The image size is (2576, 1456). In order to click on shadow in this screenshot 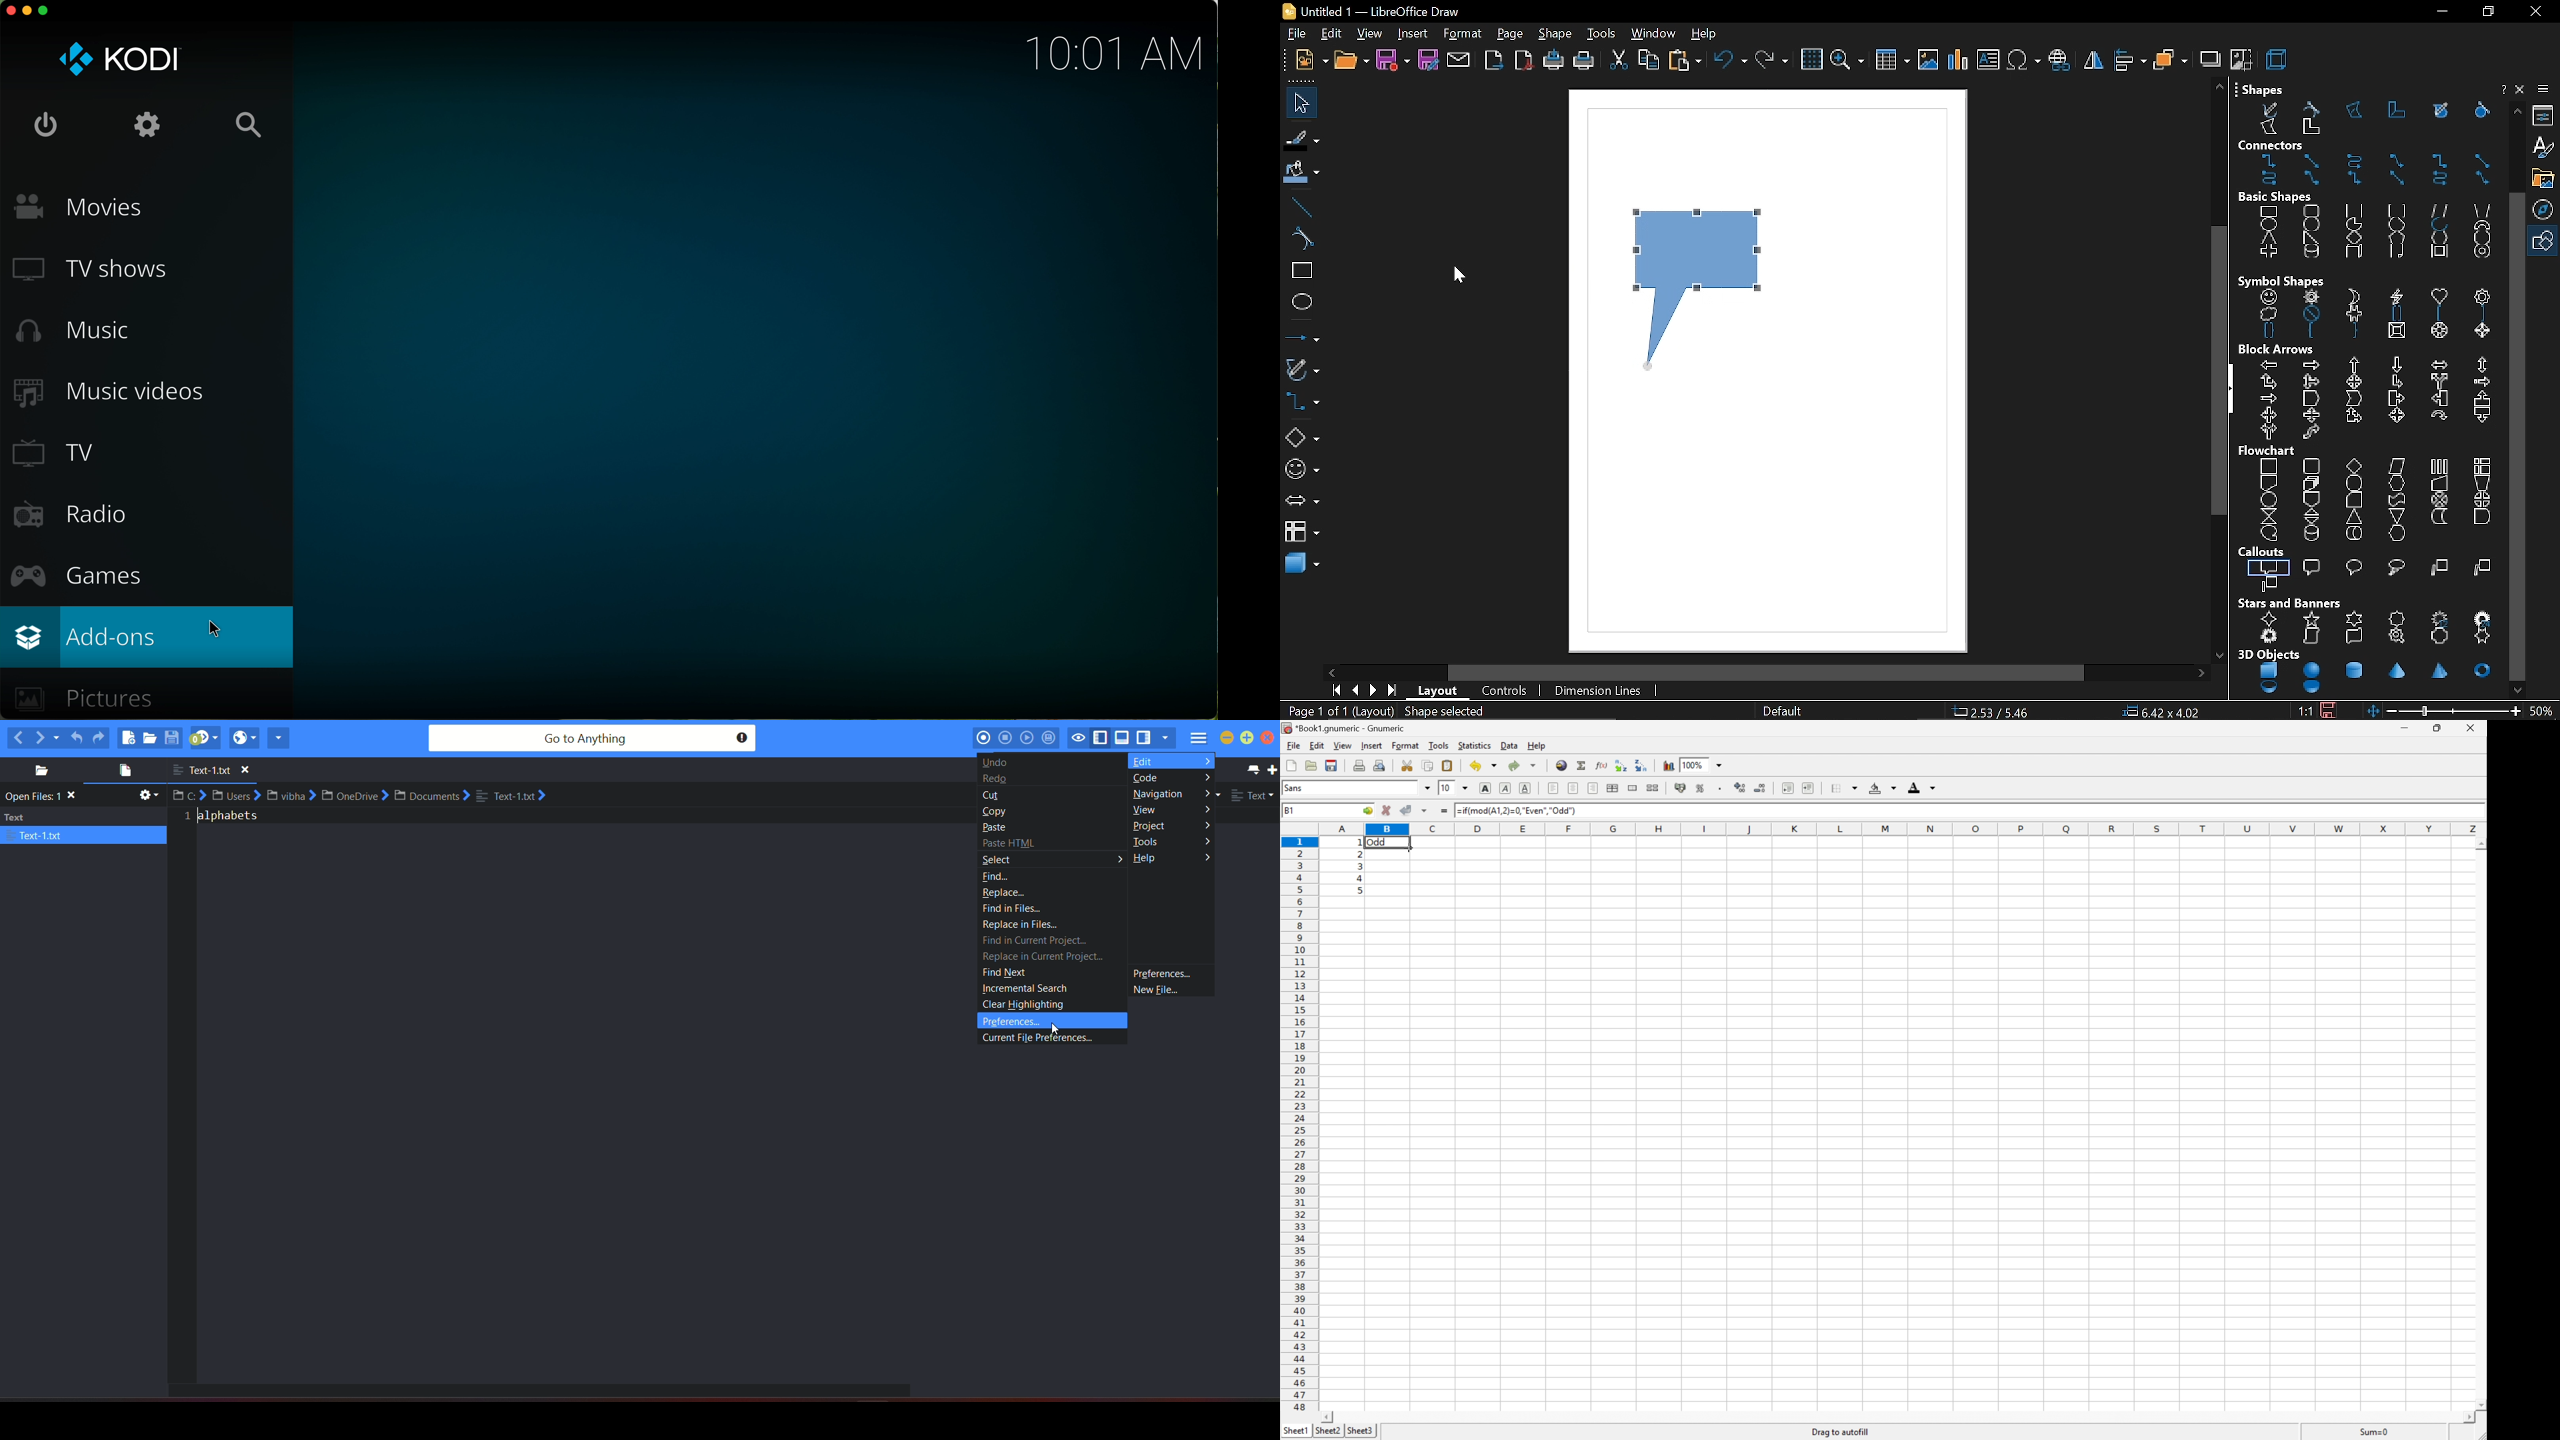, I will do `click(2209, 58)`.